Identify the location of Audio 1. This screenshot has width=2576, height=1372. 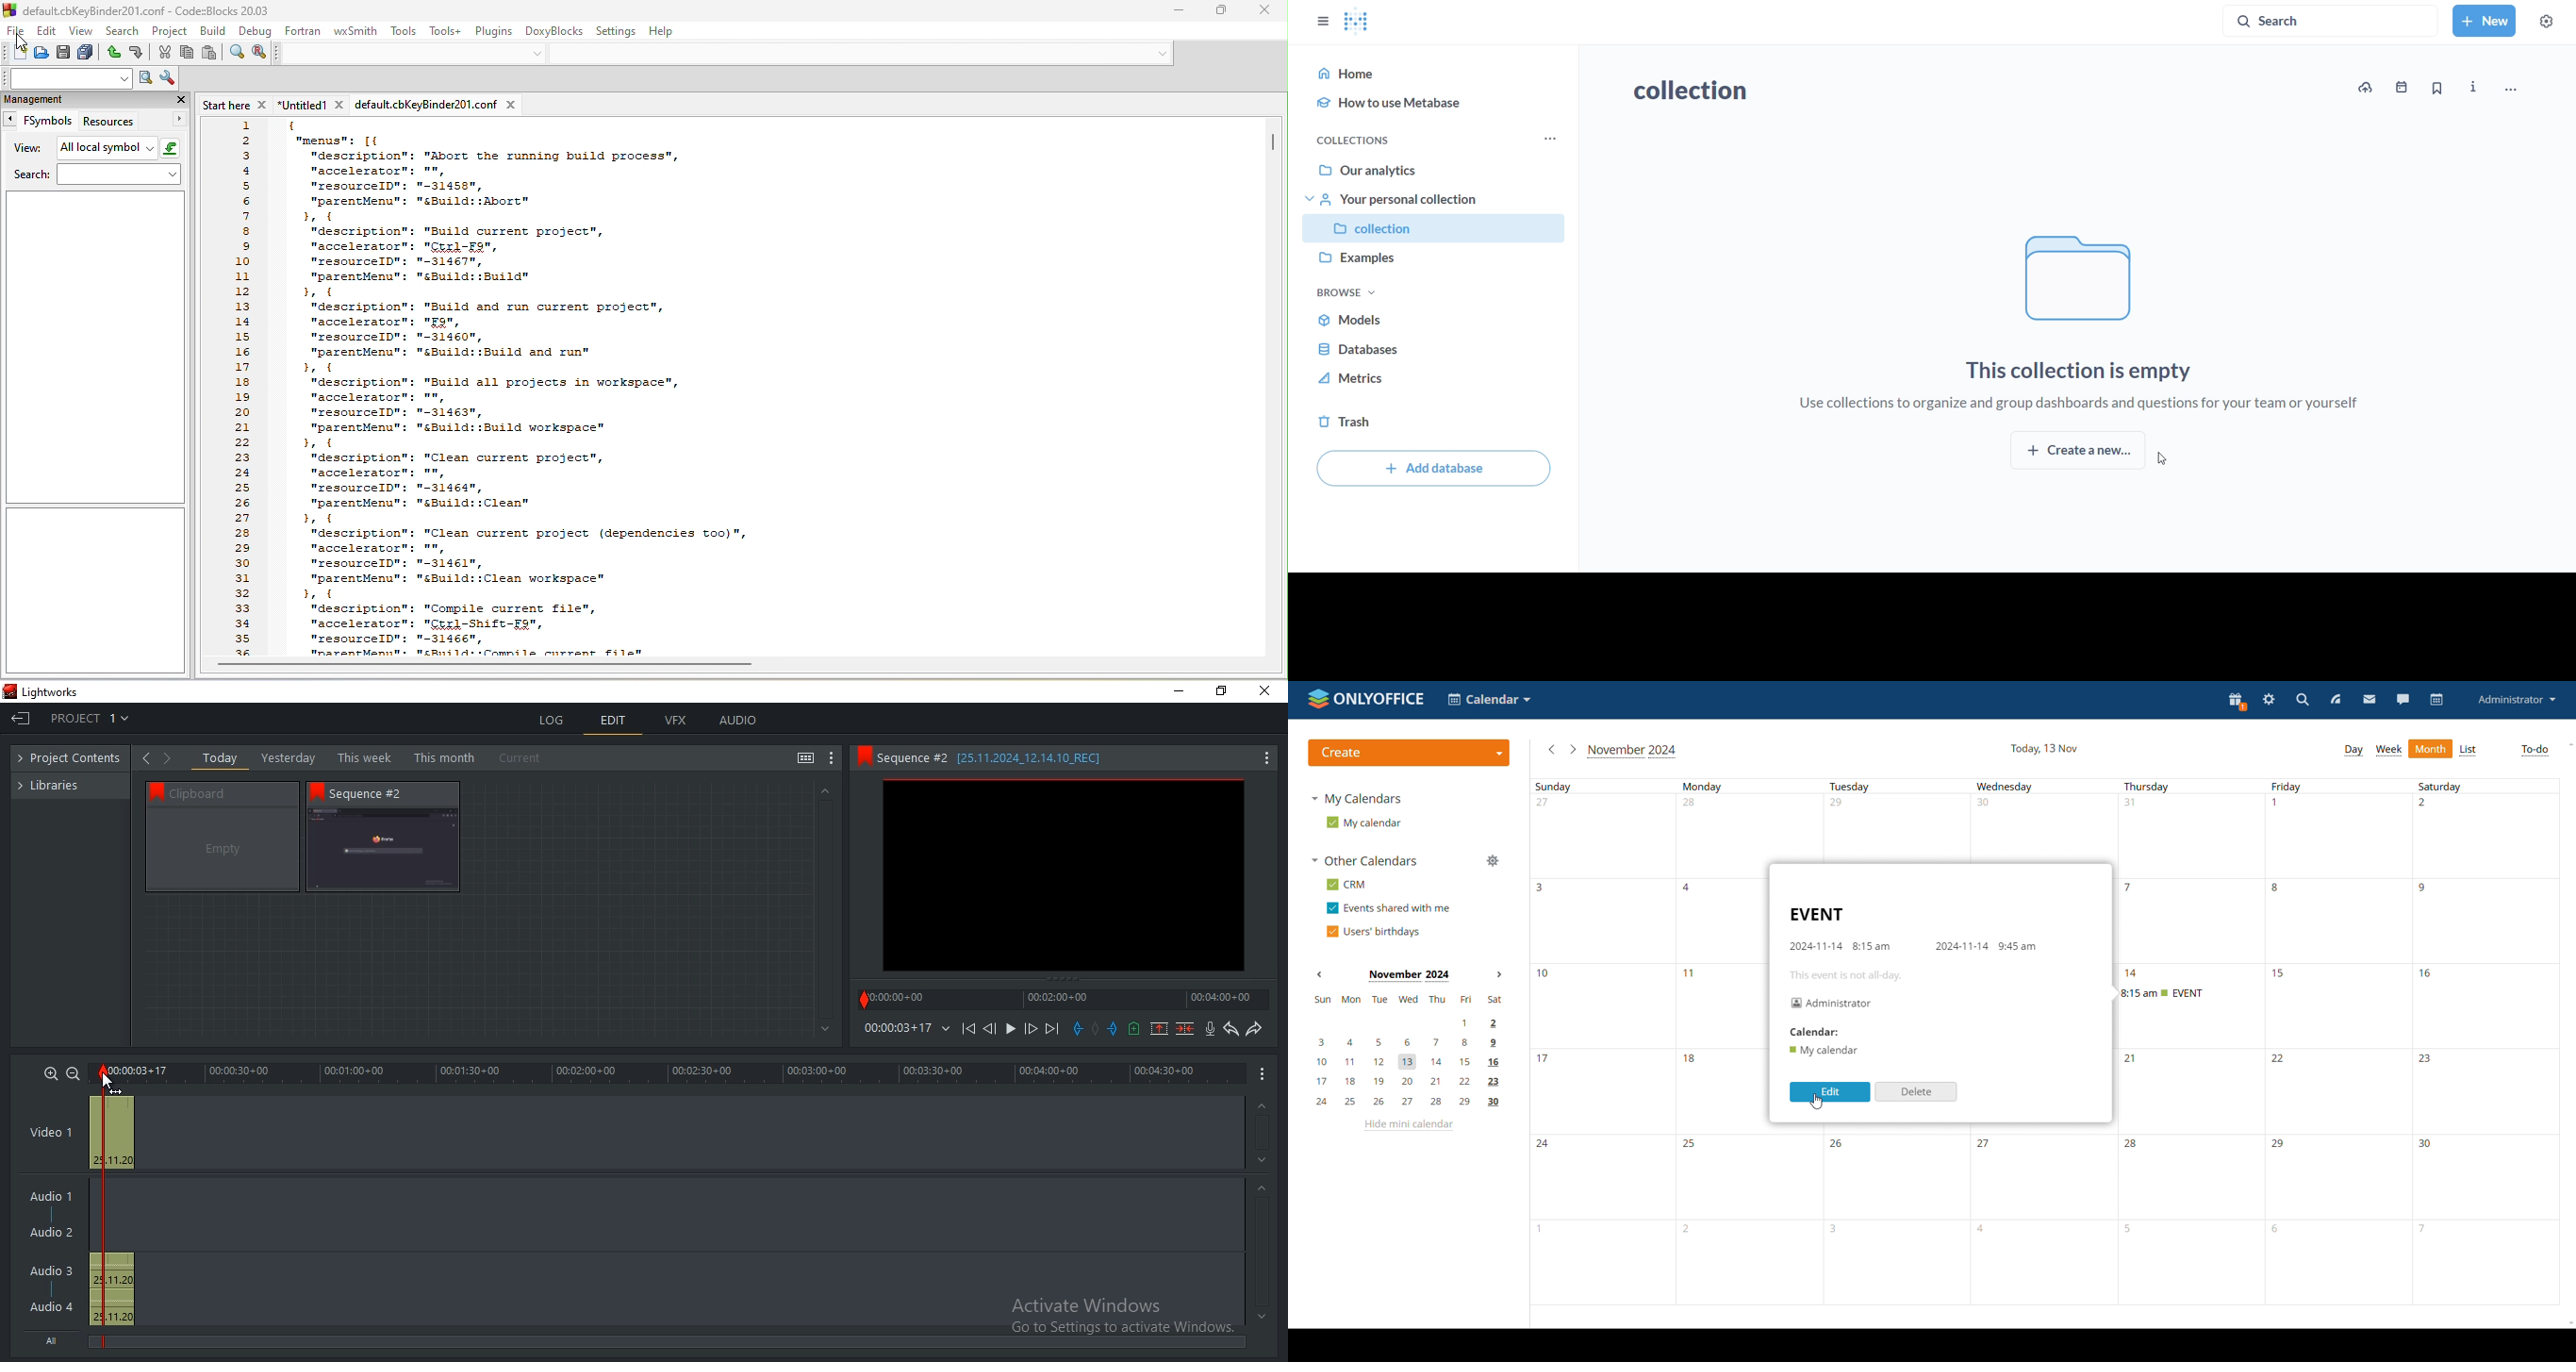
(47, 1198).